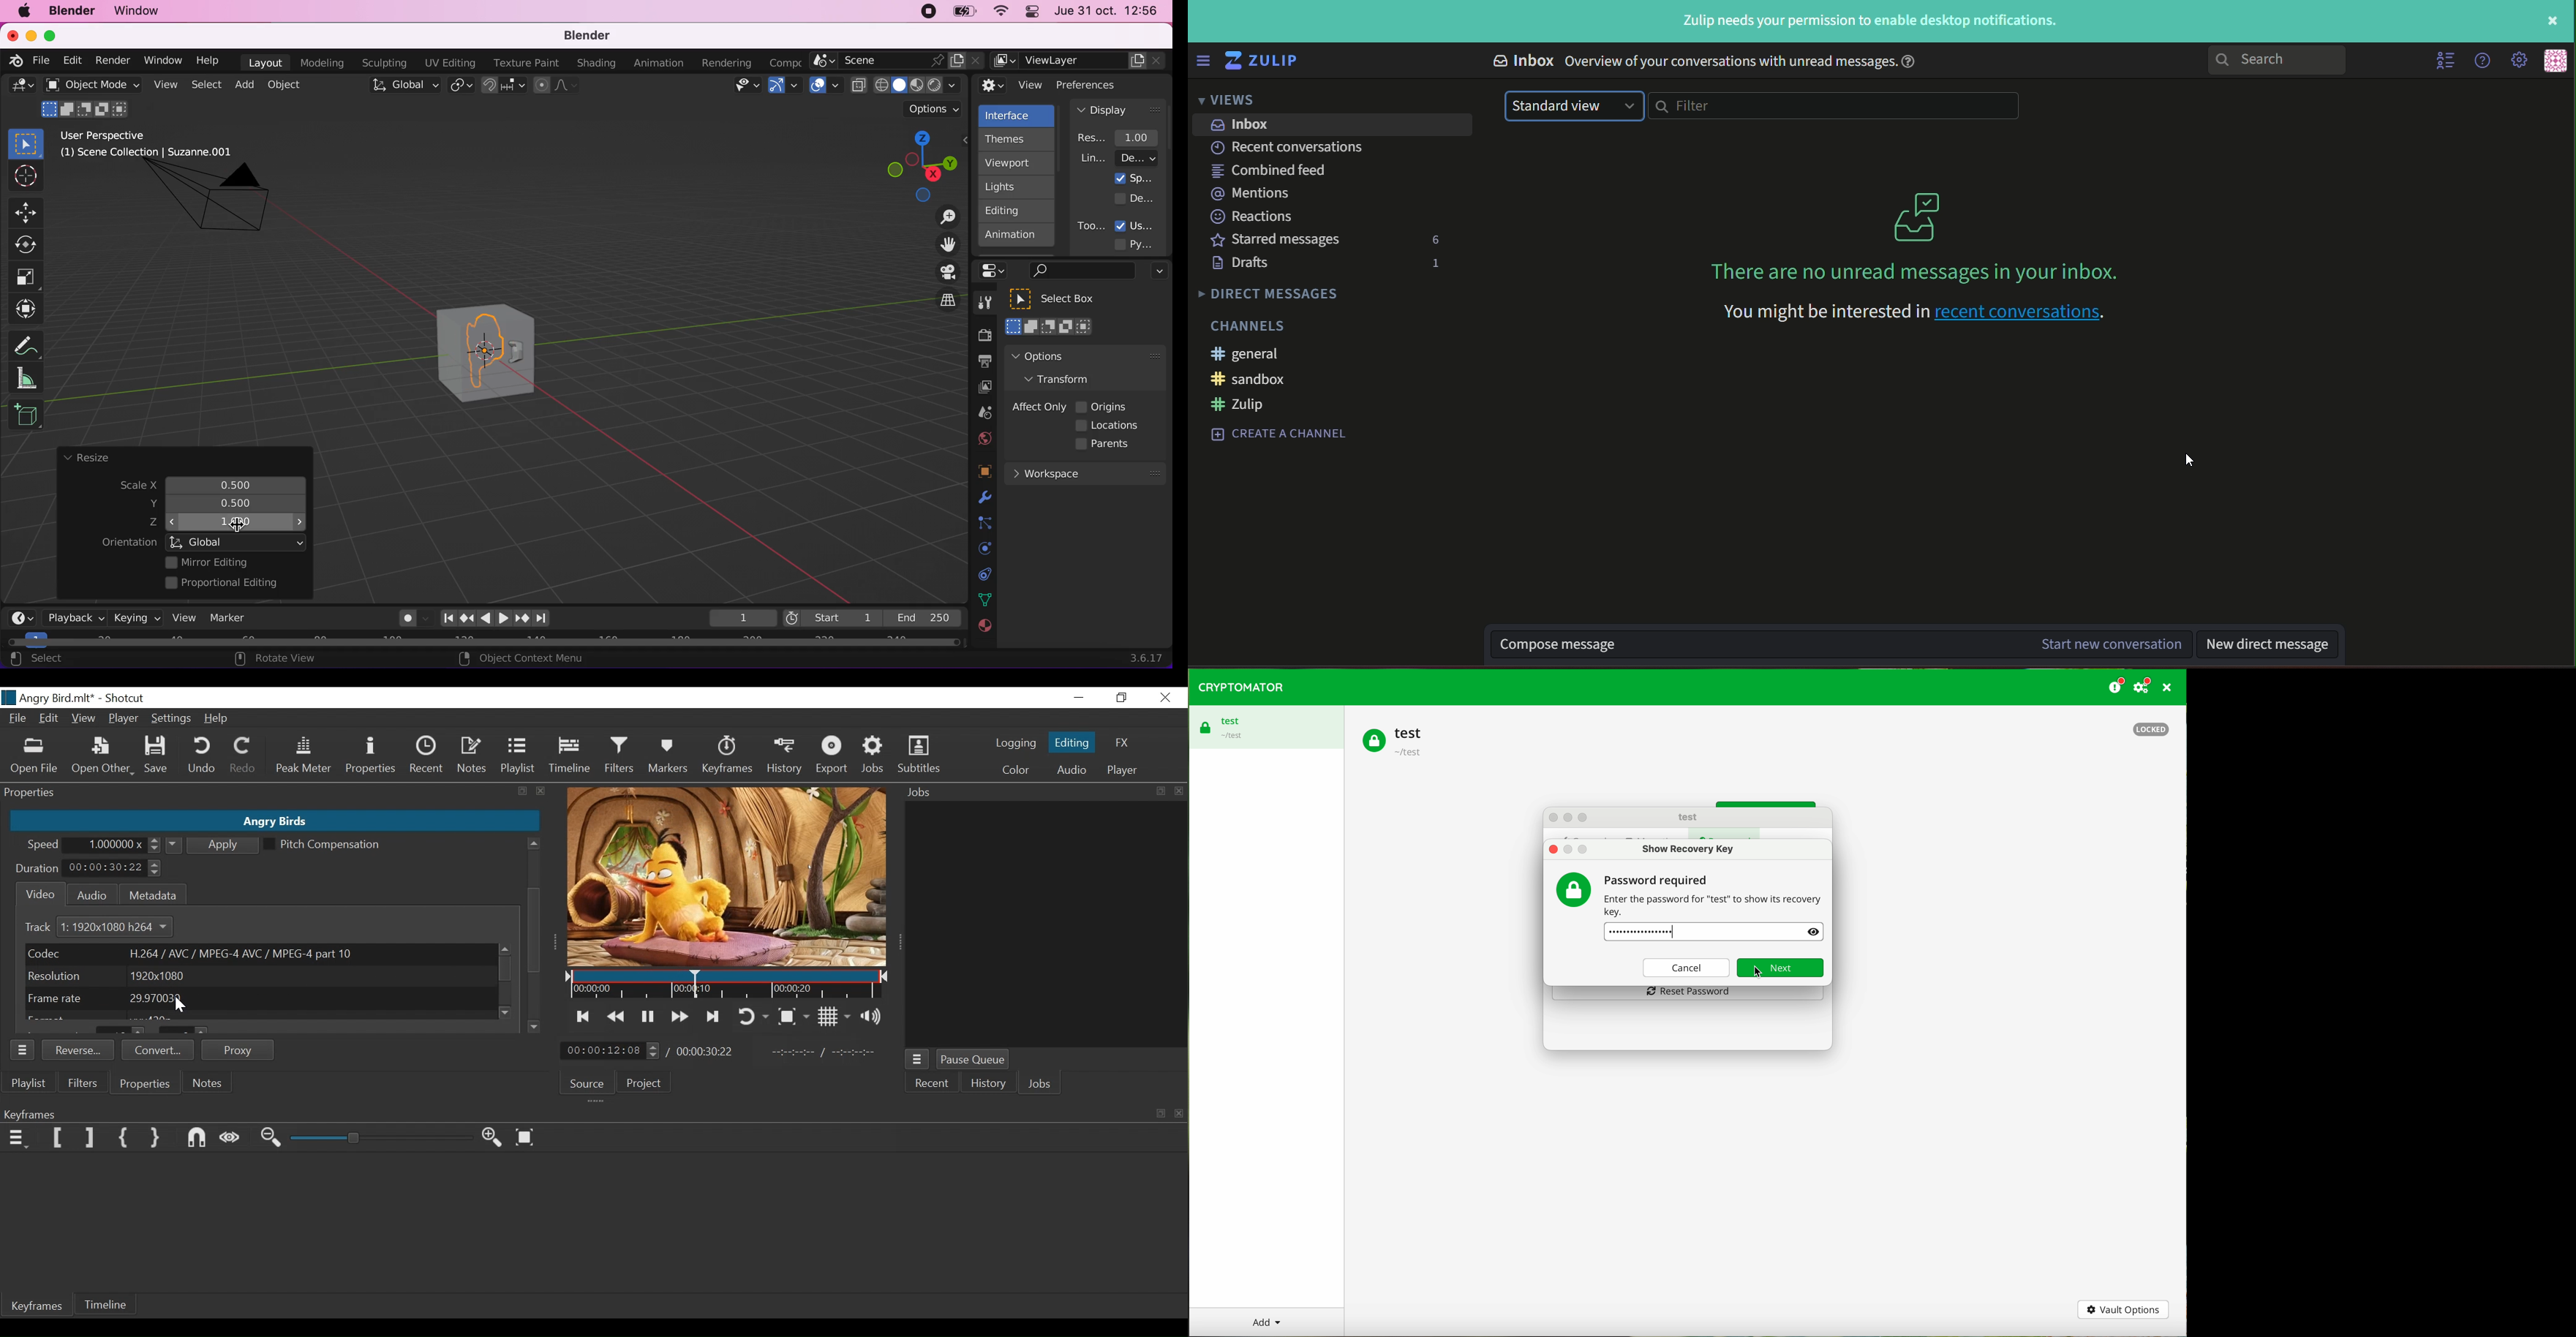 Image resolution: width=2576 pixels, height=1344 pixels. I want to click on Play forward quickly, so click(678, 1015).